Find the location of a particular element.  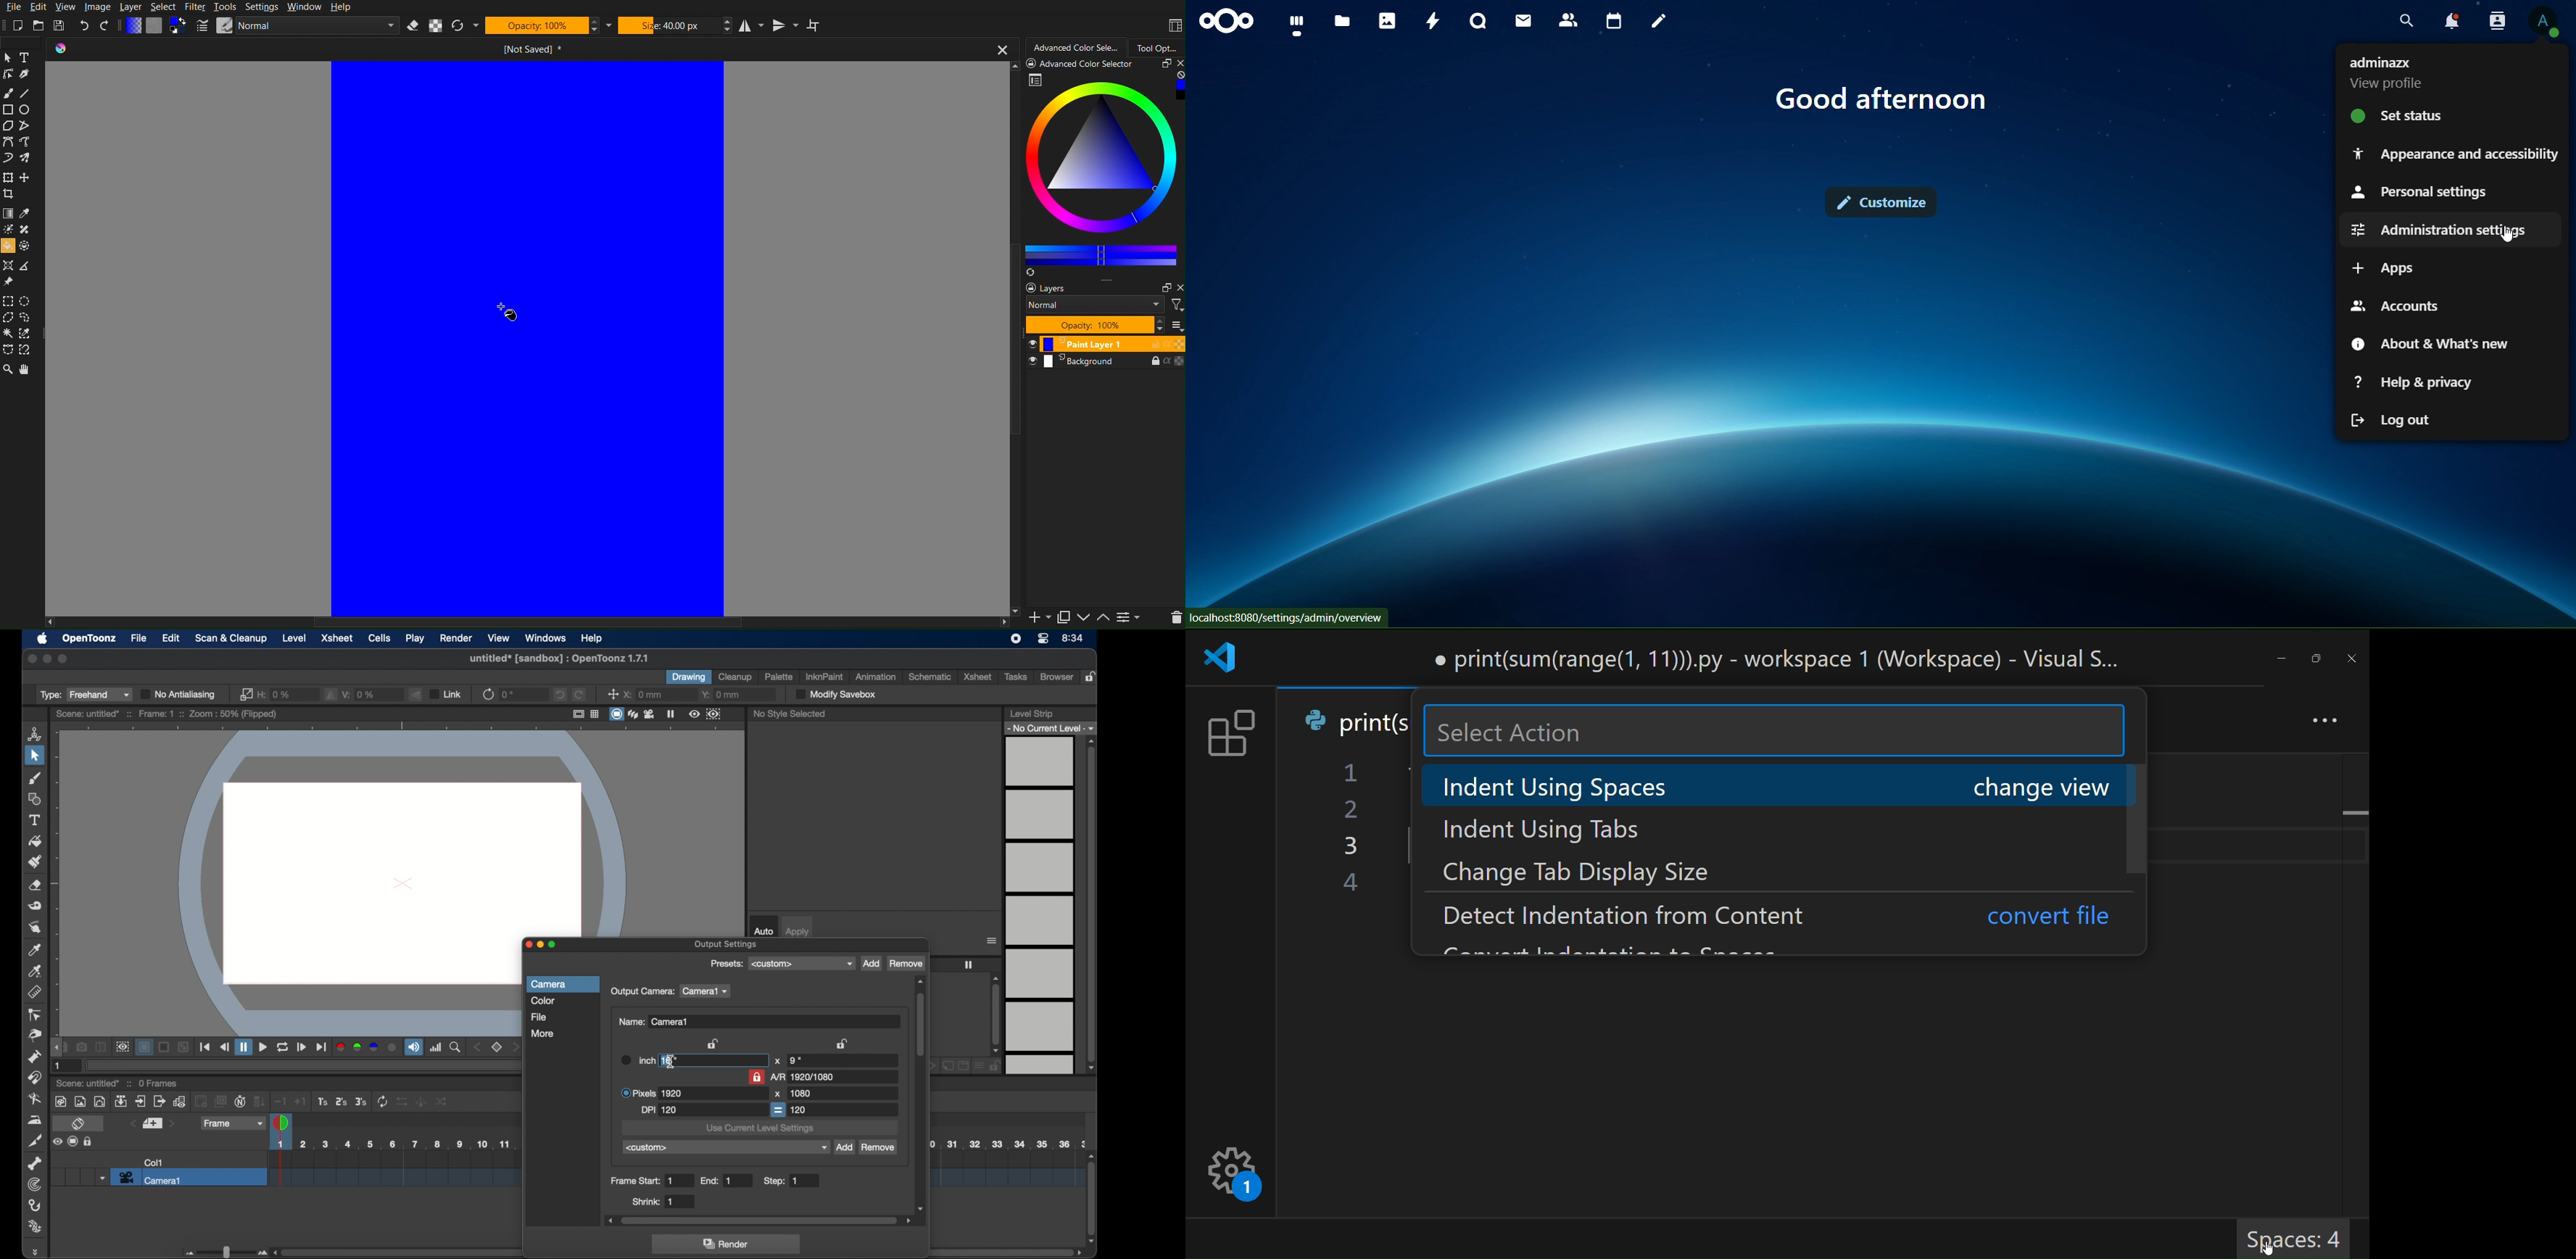

view profile is located at coordinates (2543, 22).